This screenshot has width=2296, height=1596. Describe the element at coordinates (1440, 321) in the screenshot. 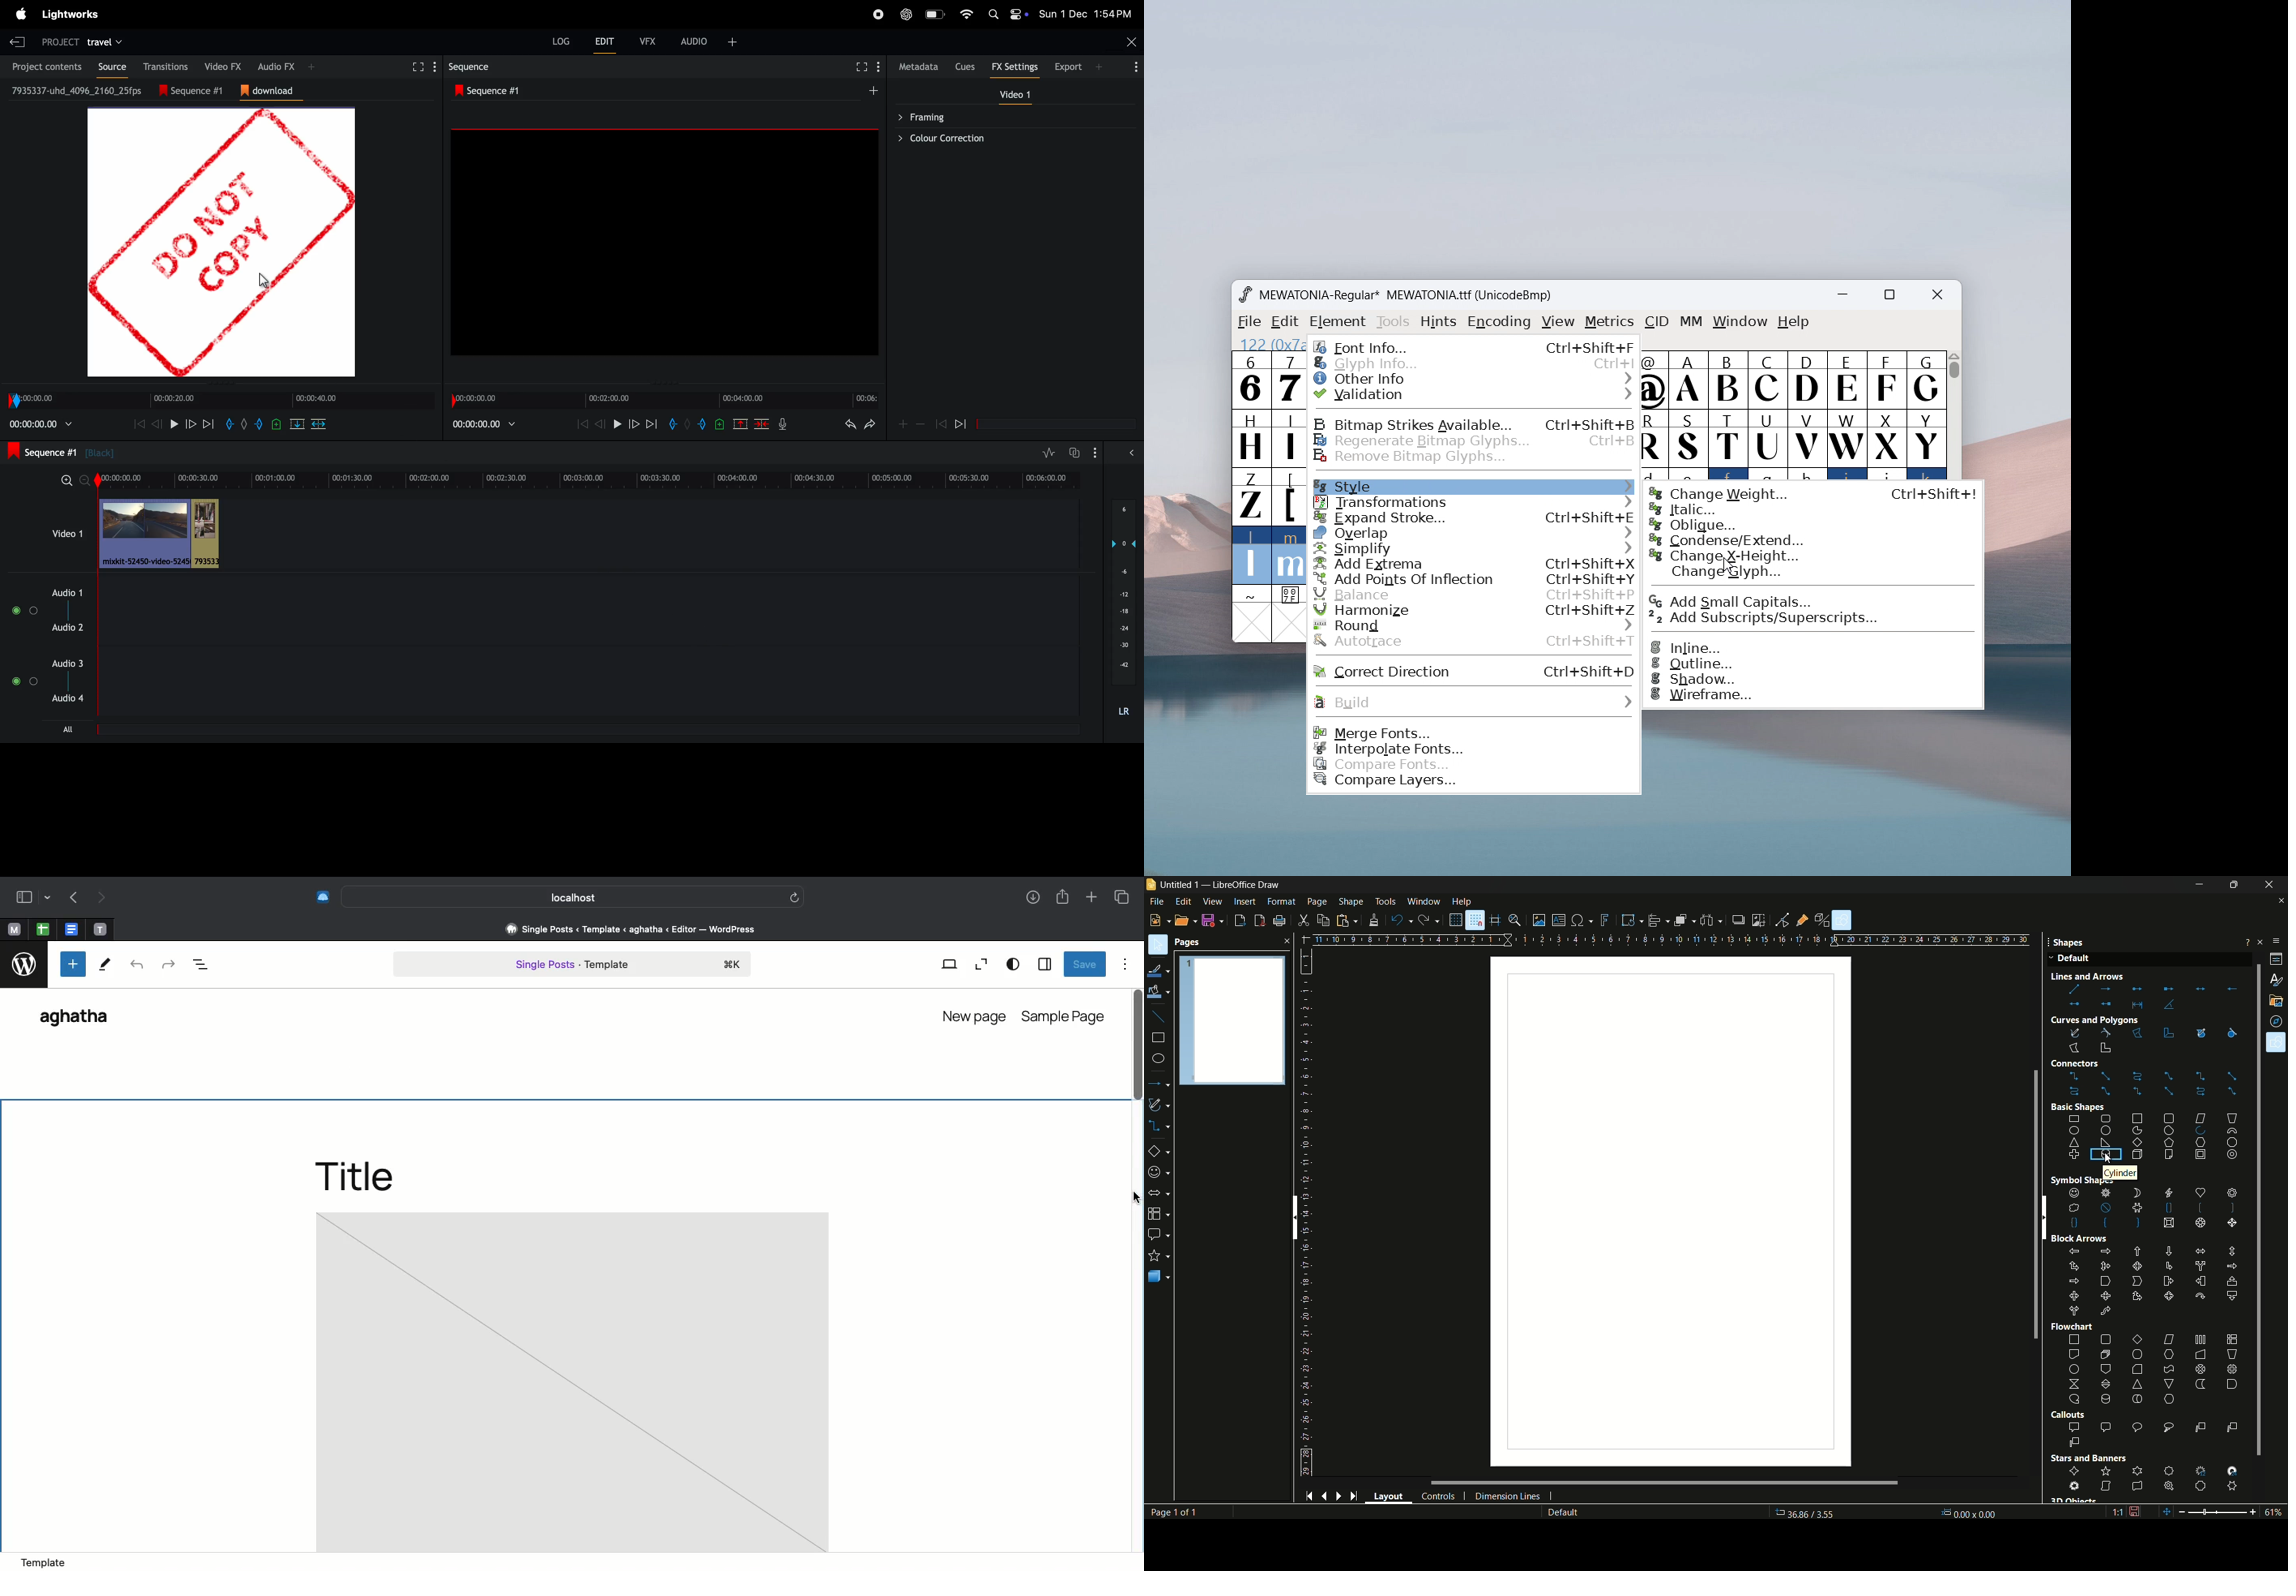

I see `hints` at that location.